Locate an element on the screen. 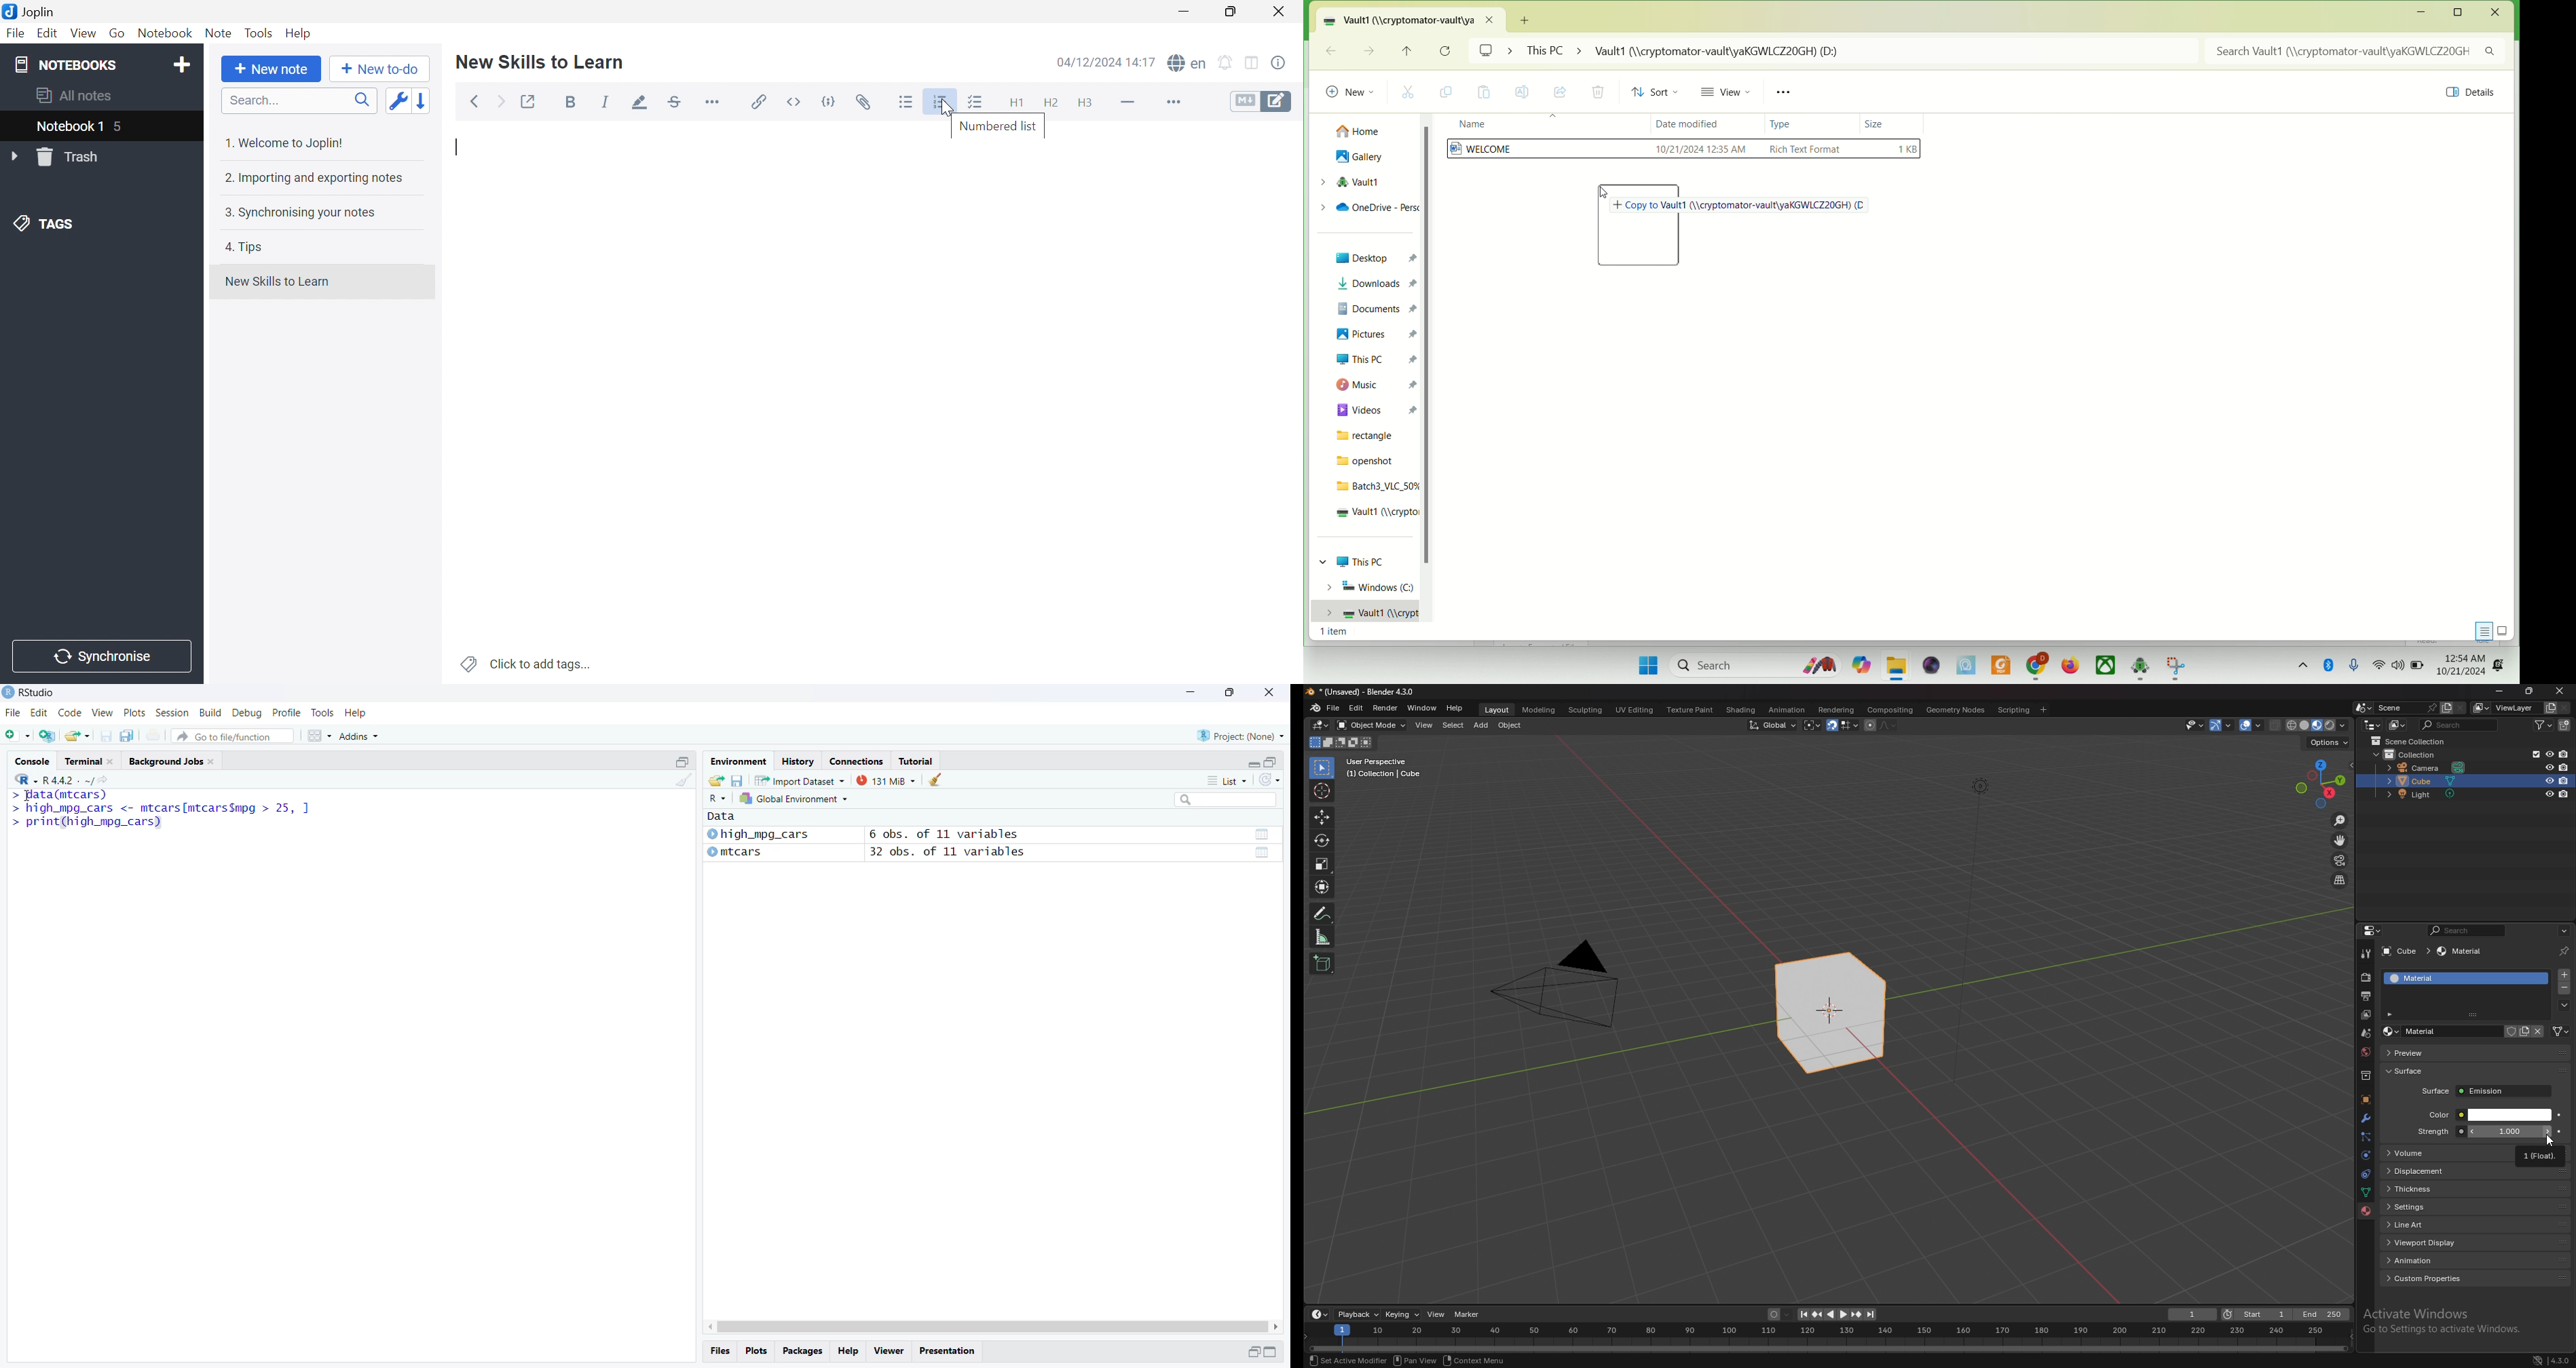  Presentation is located at coordinates (946, 1351).